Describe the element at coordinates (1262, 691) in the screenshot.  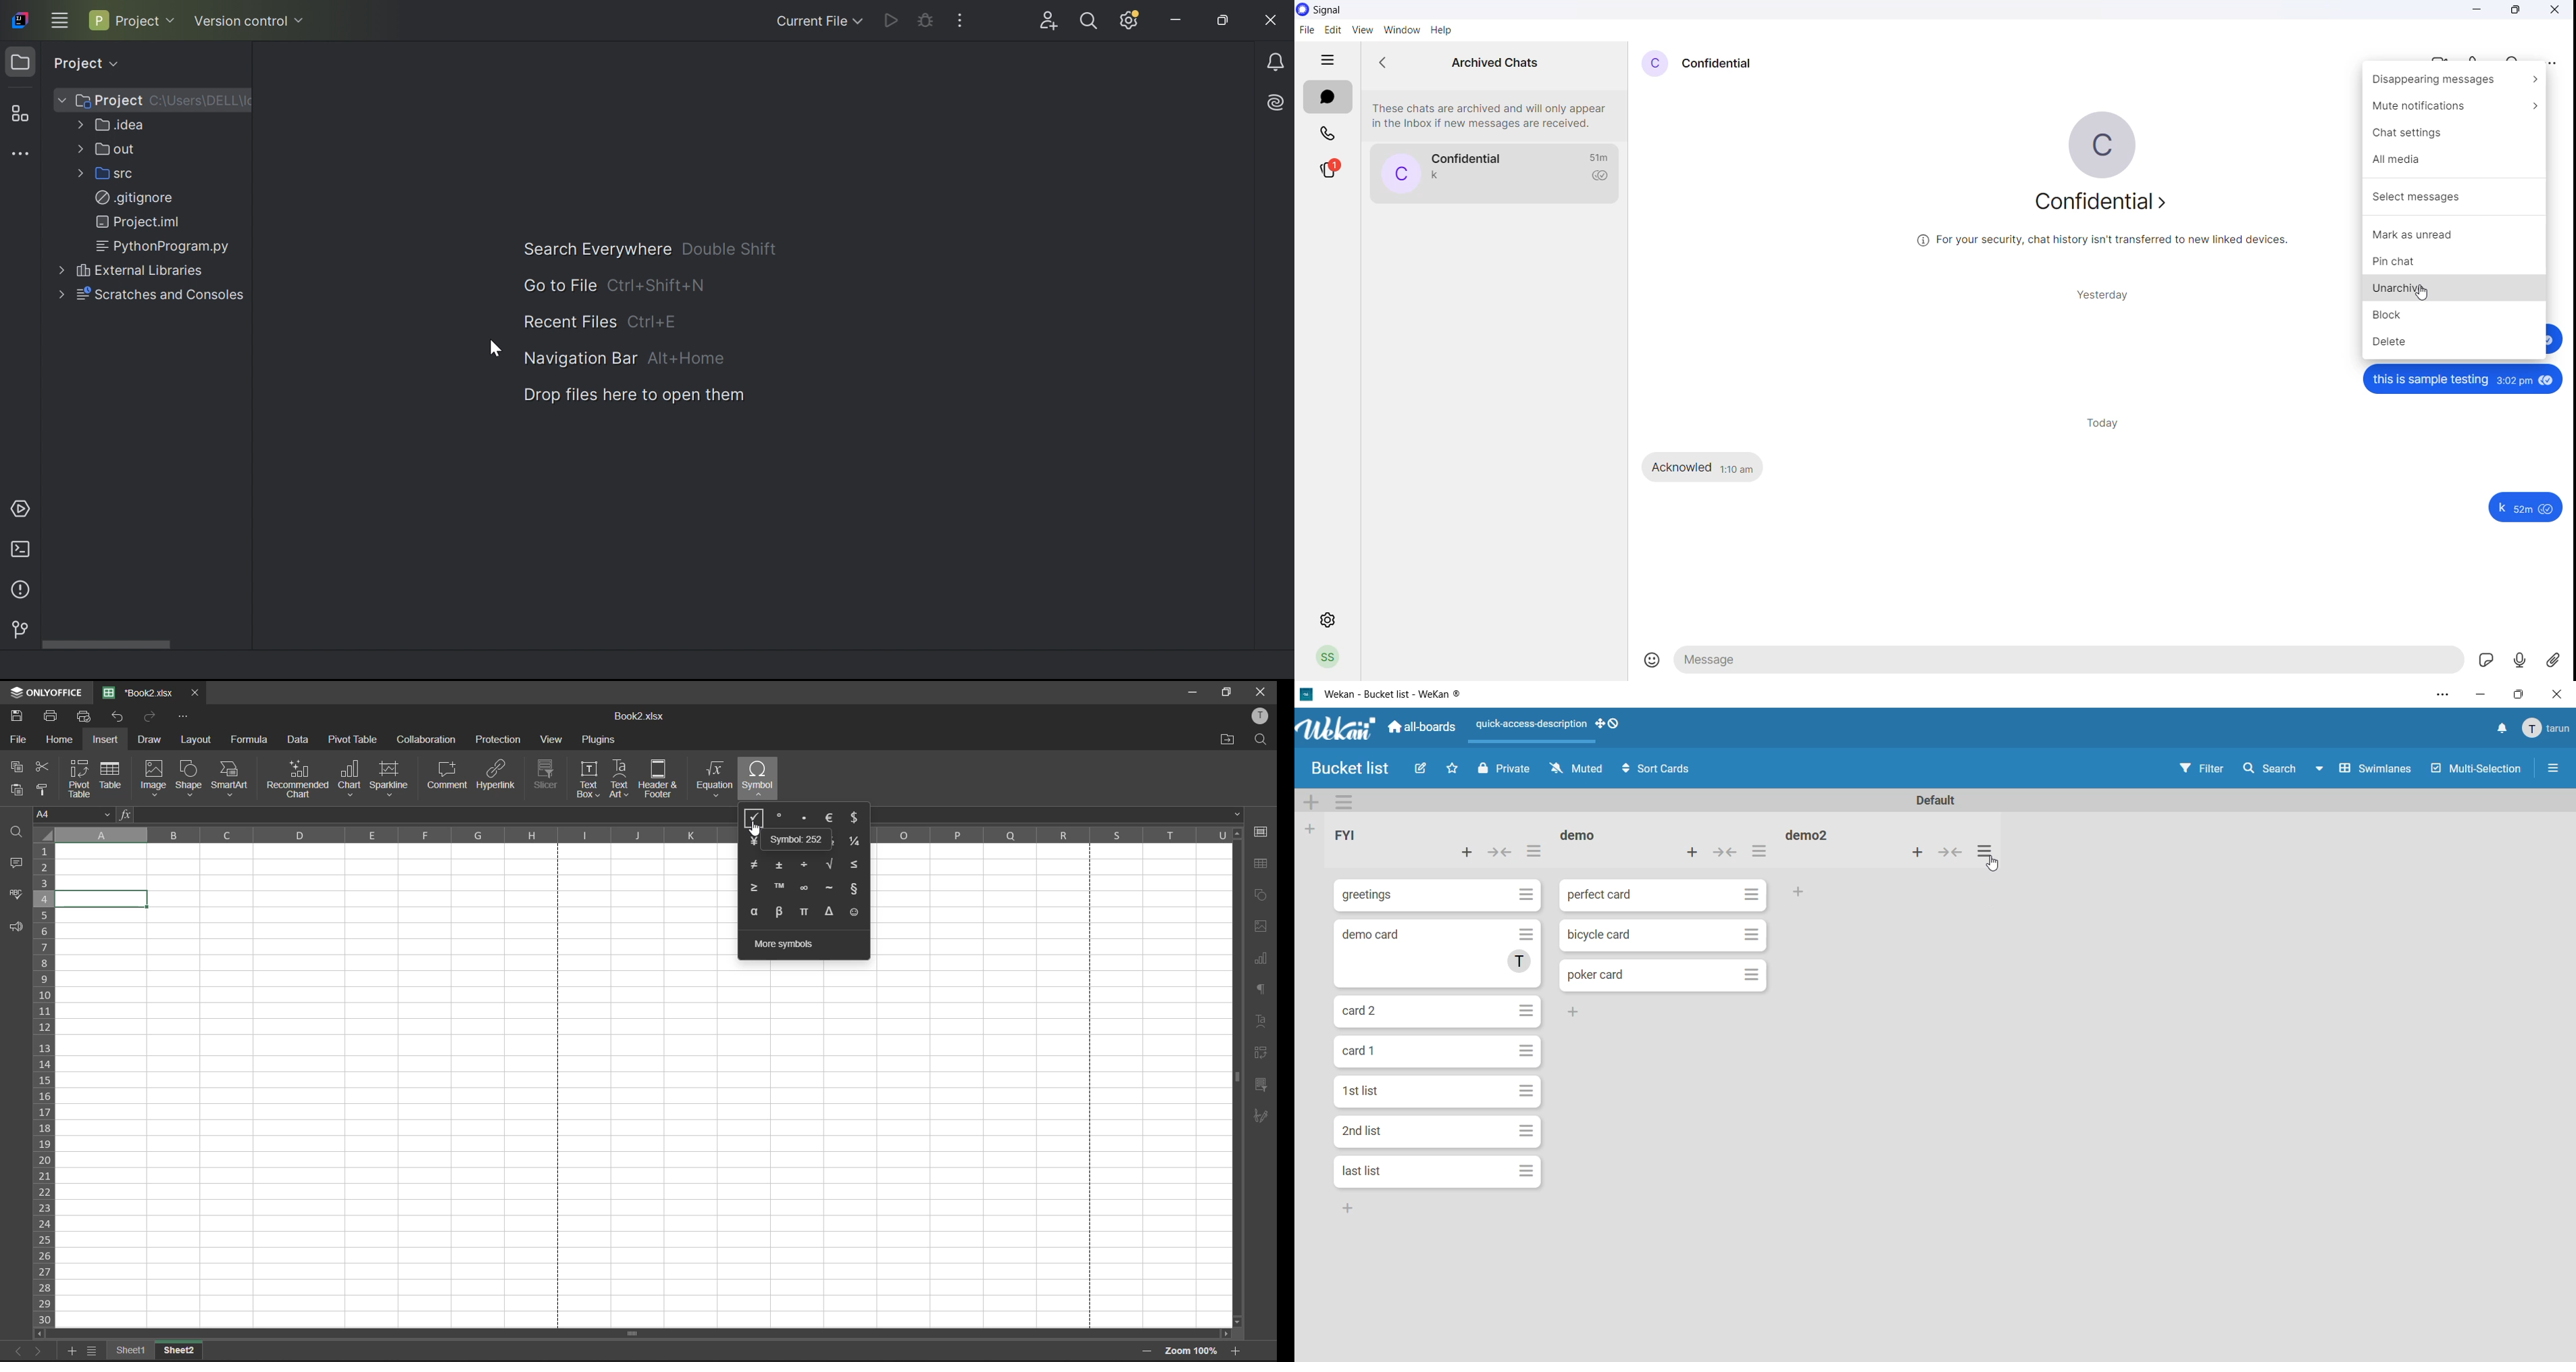
I see `close` at that location.